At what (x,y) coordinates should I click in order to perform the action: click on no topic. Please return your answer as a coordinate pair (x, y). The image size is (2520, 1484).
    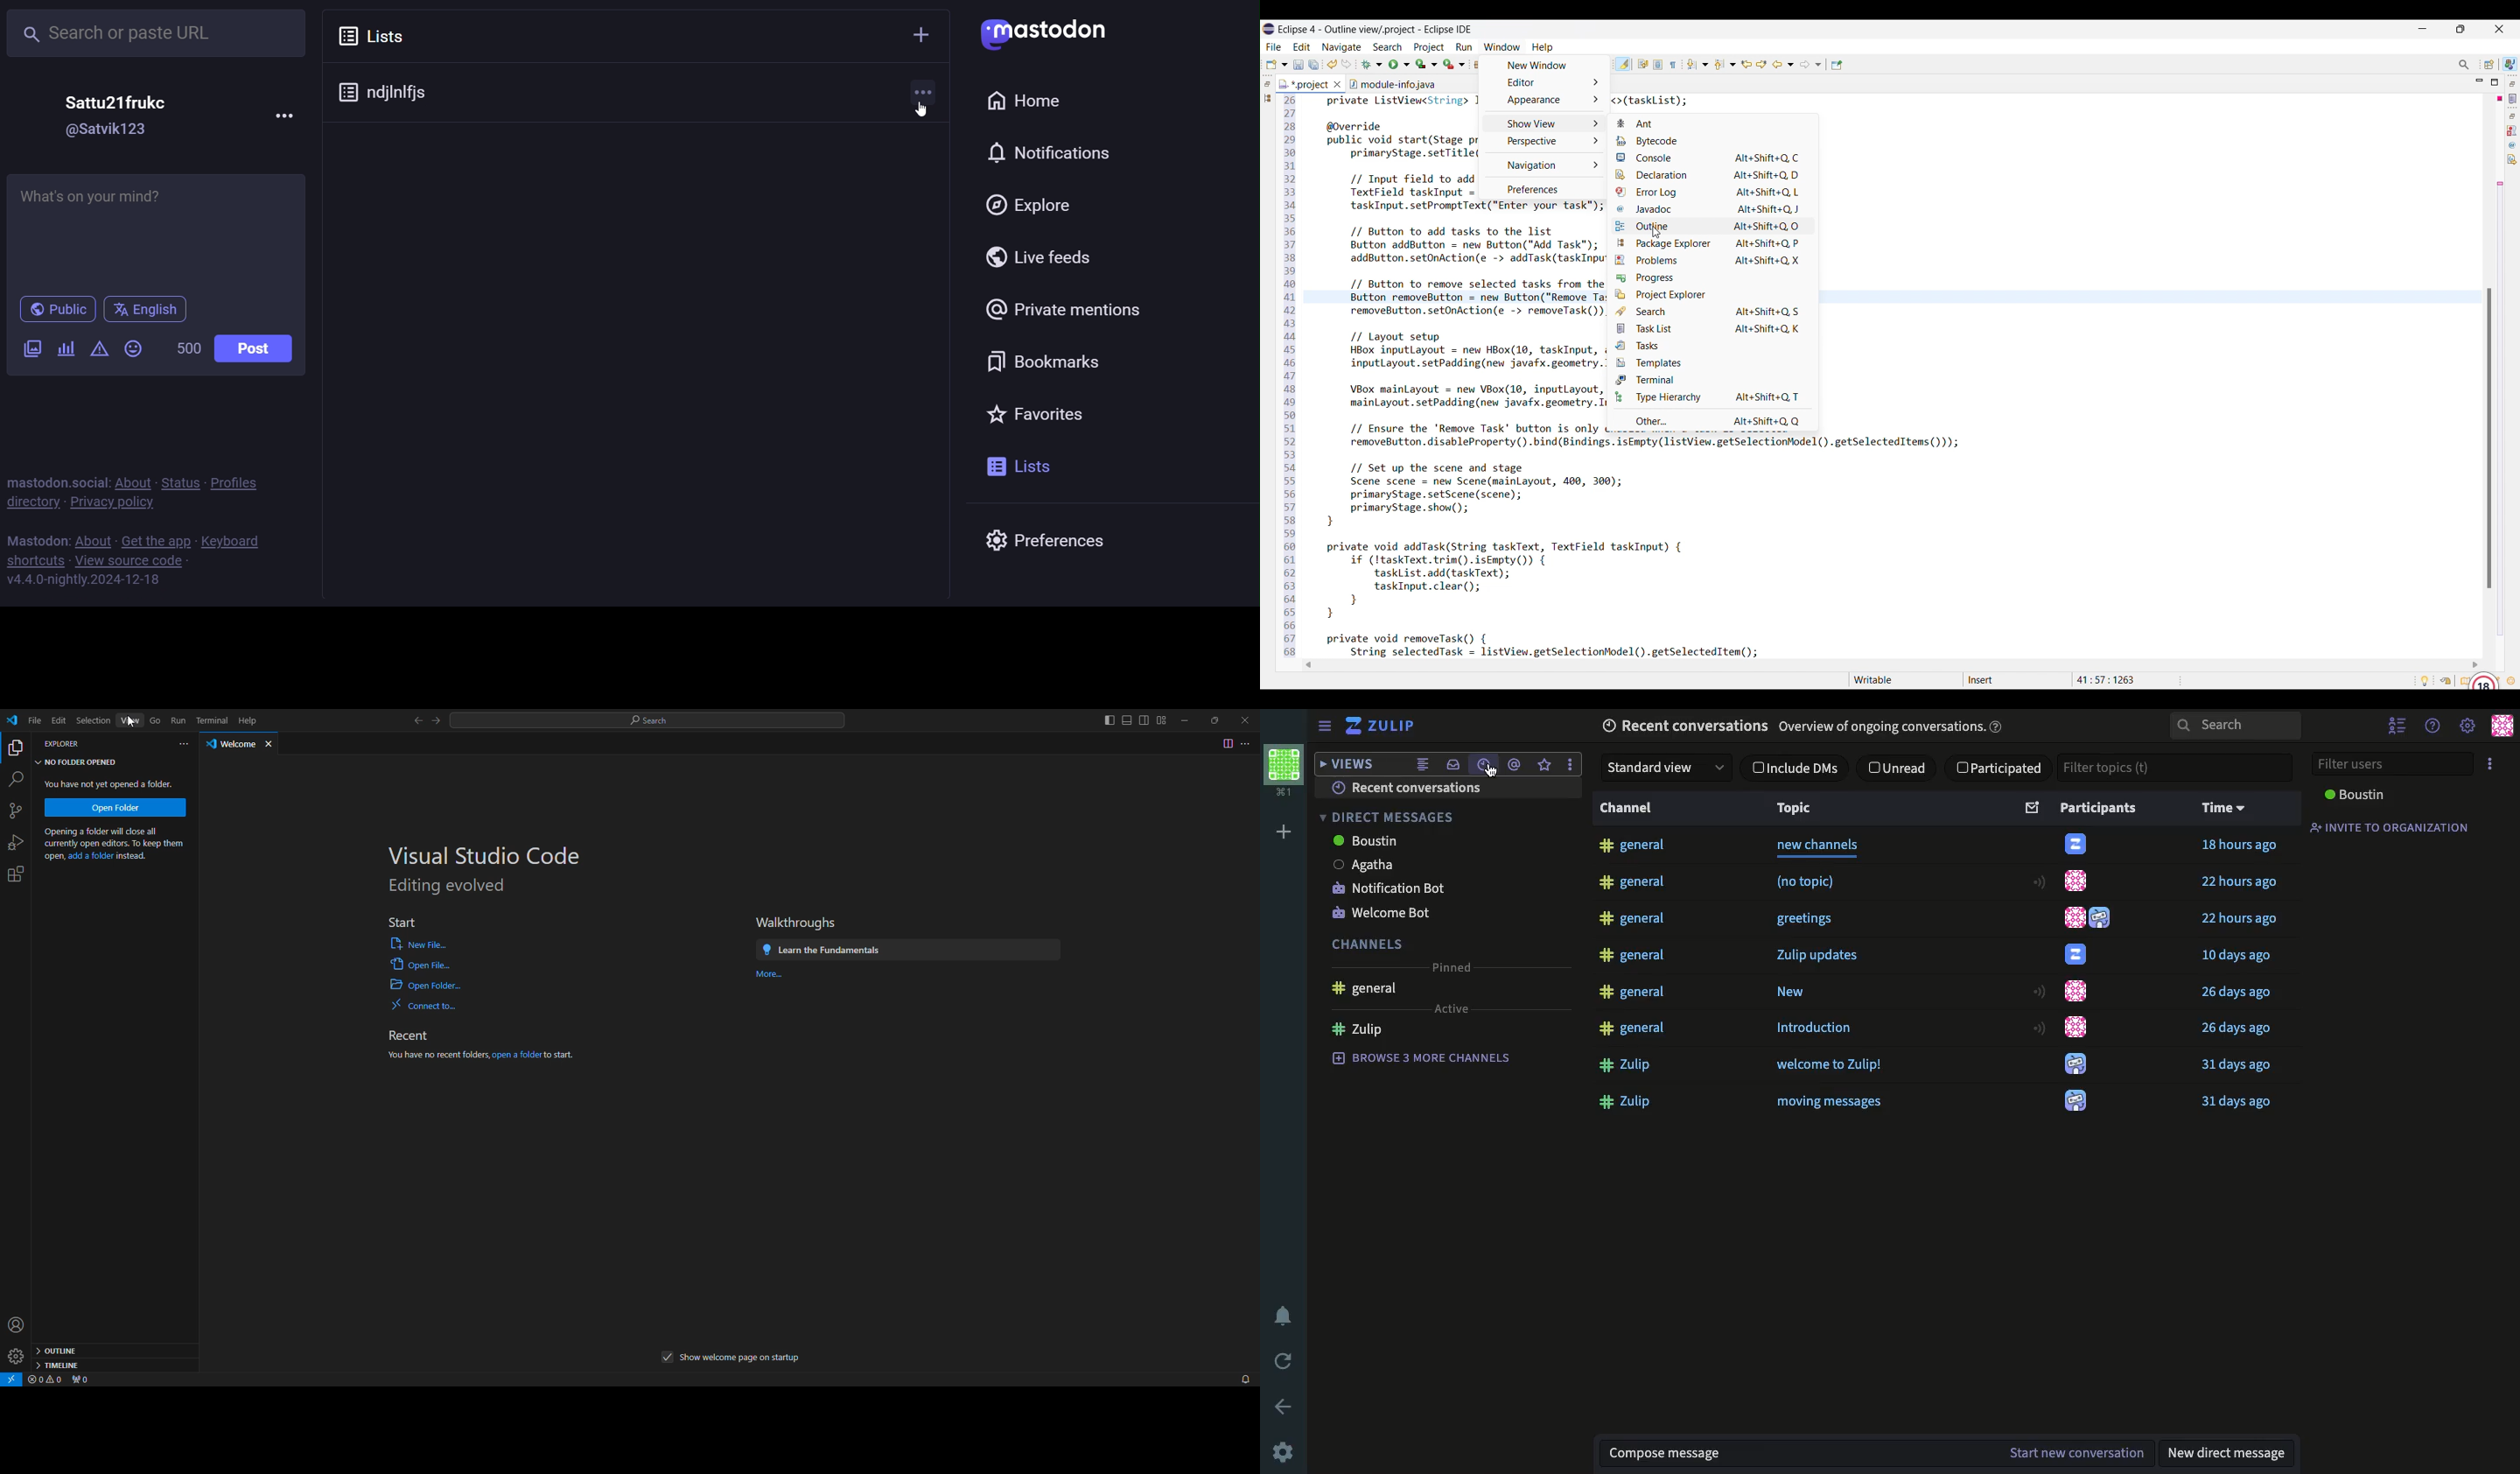
    Looking at the image, I should click on (1817, 881).